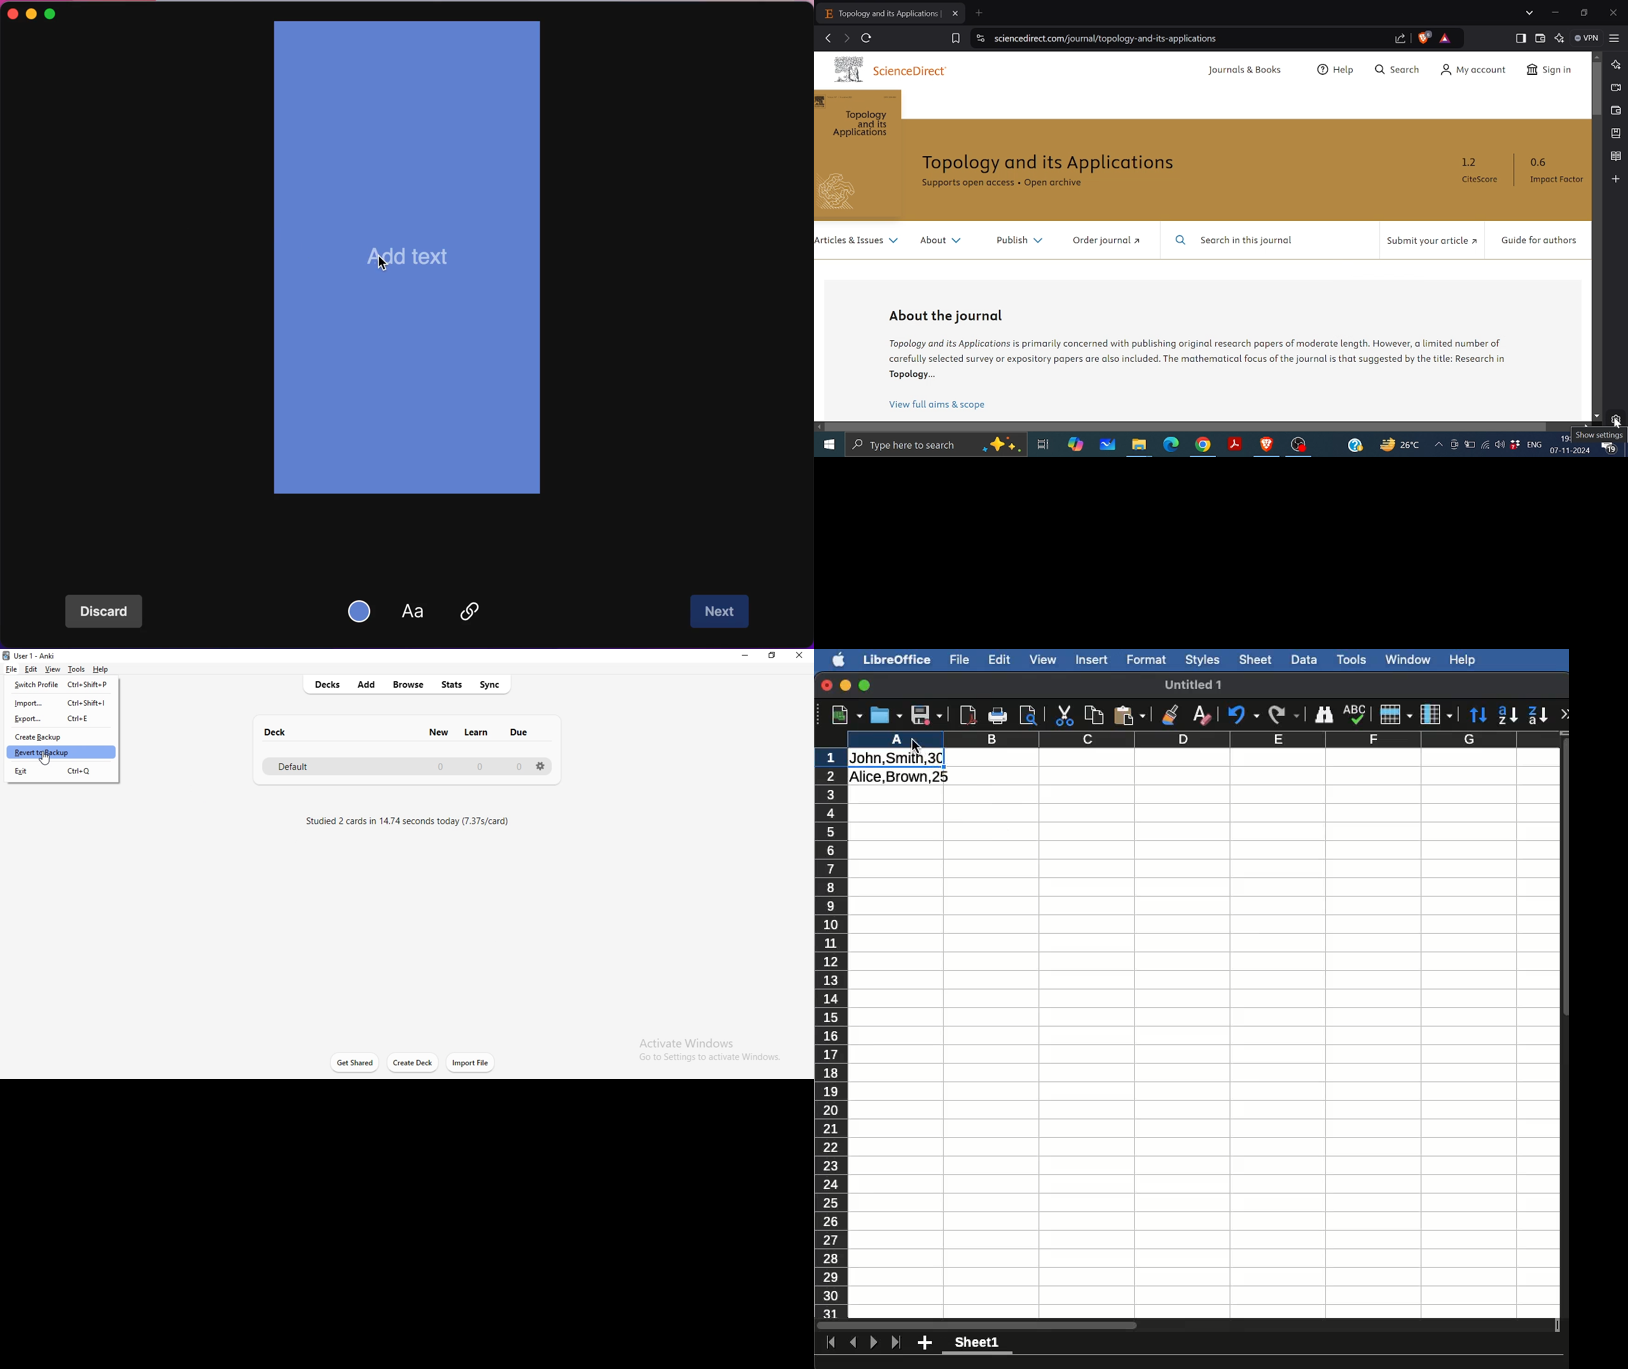 This screenshot has width=1652, height=1372. Describe the element at coordinates (1426, 38) in the screenshot. I see `Brave shield` at that location.